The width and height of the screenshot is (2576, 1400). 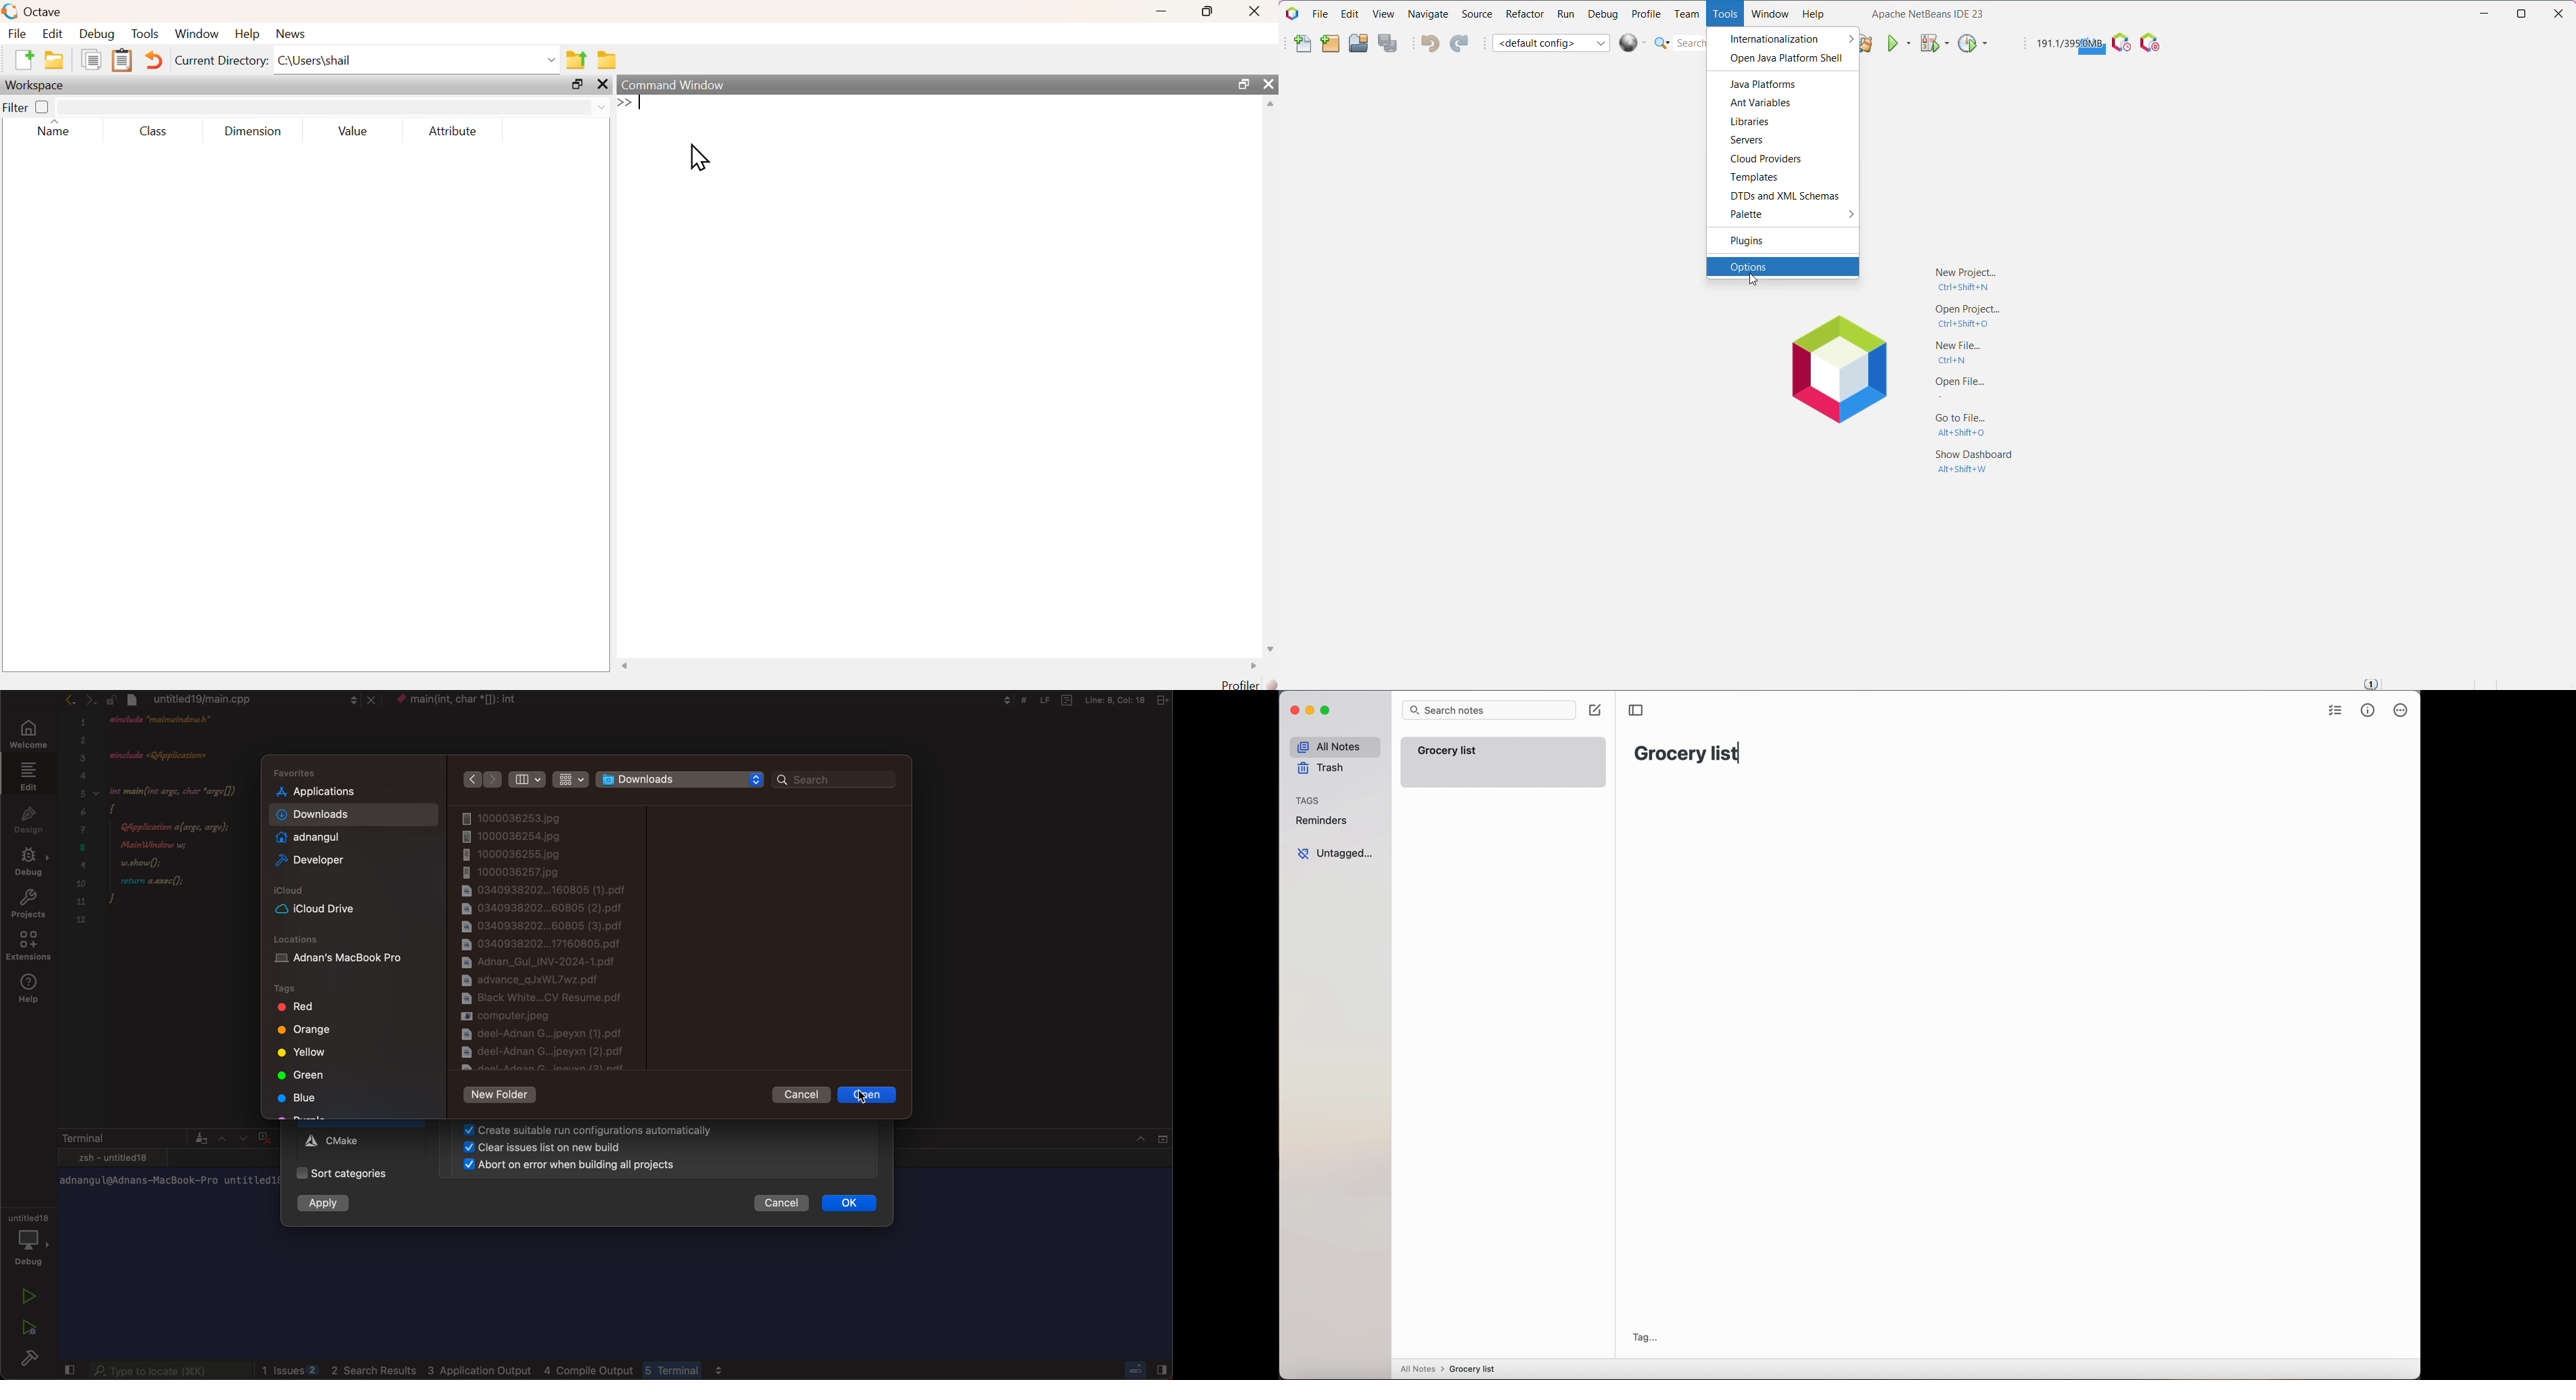 What do you see at coordinates (97, 34) in the screenshot?
I see `Debug` at bounding box center [97, 34].